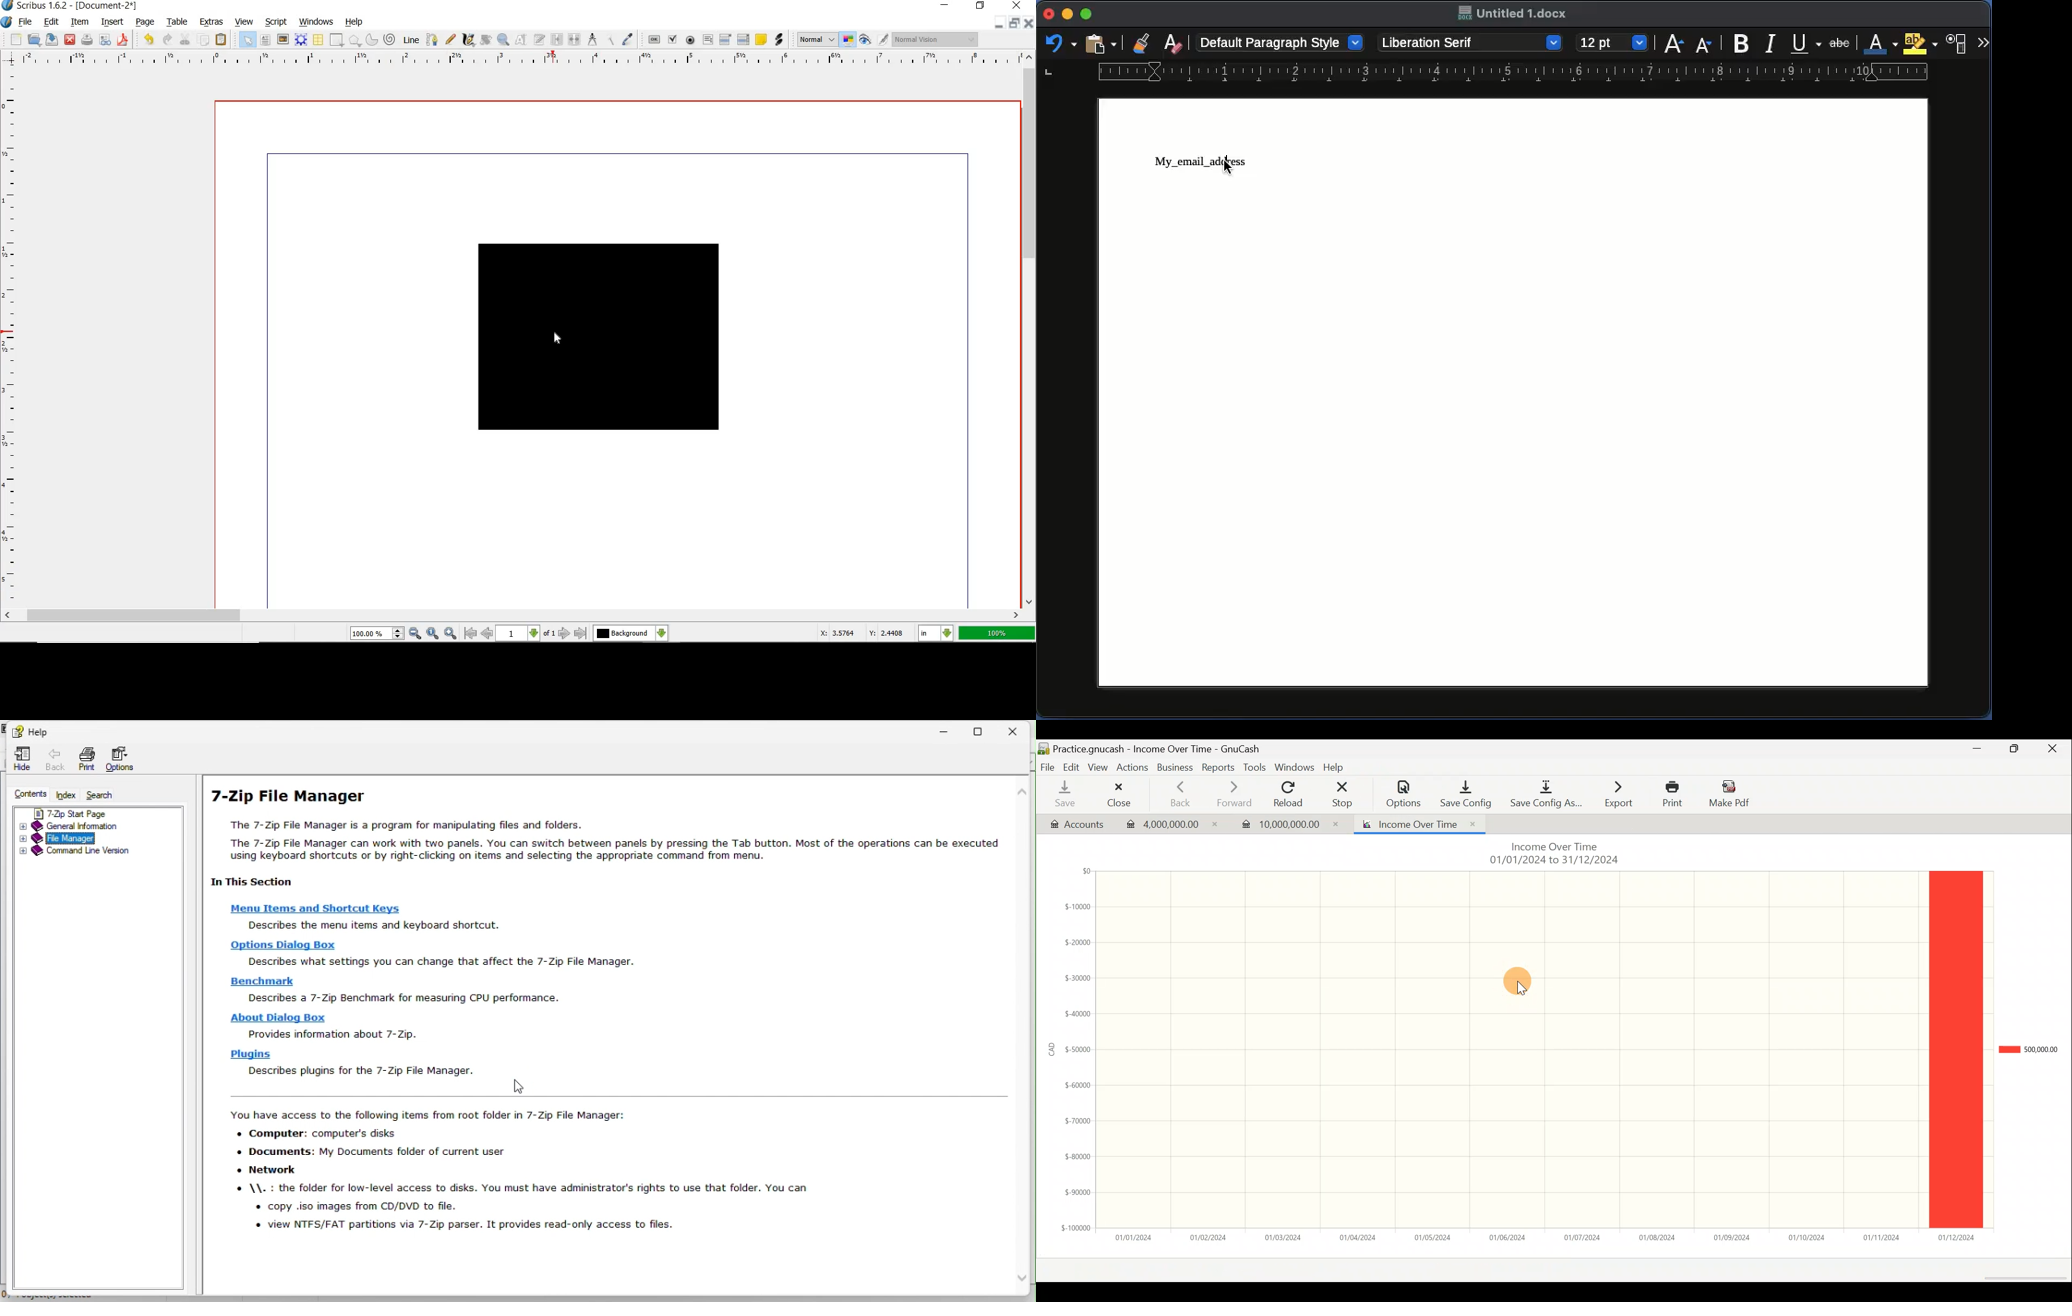  Describe the element at coordinates (1076, 1227) in the screenshot. I see `$-100000` at that location.